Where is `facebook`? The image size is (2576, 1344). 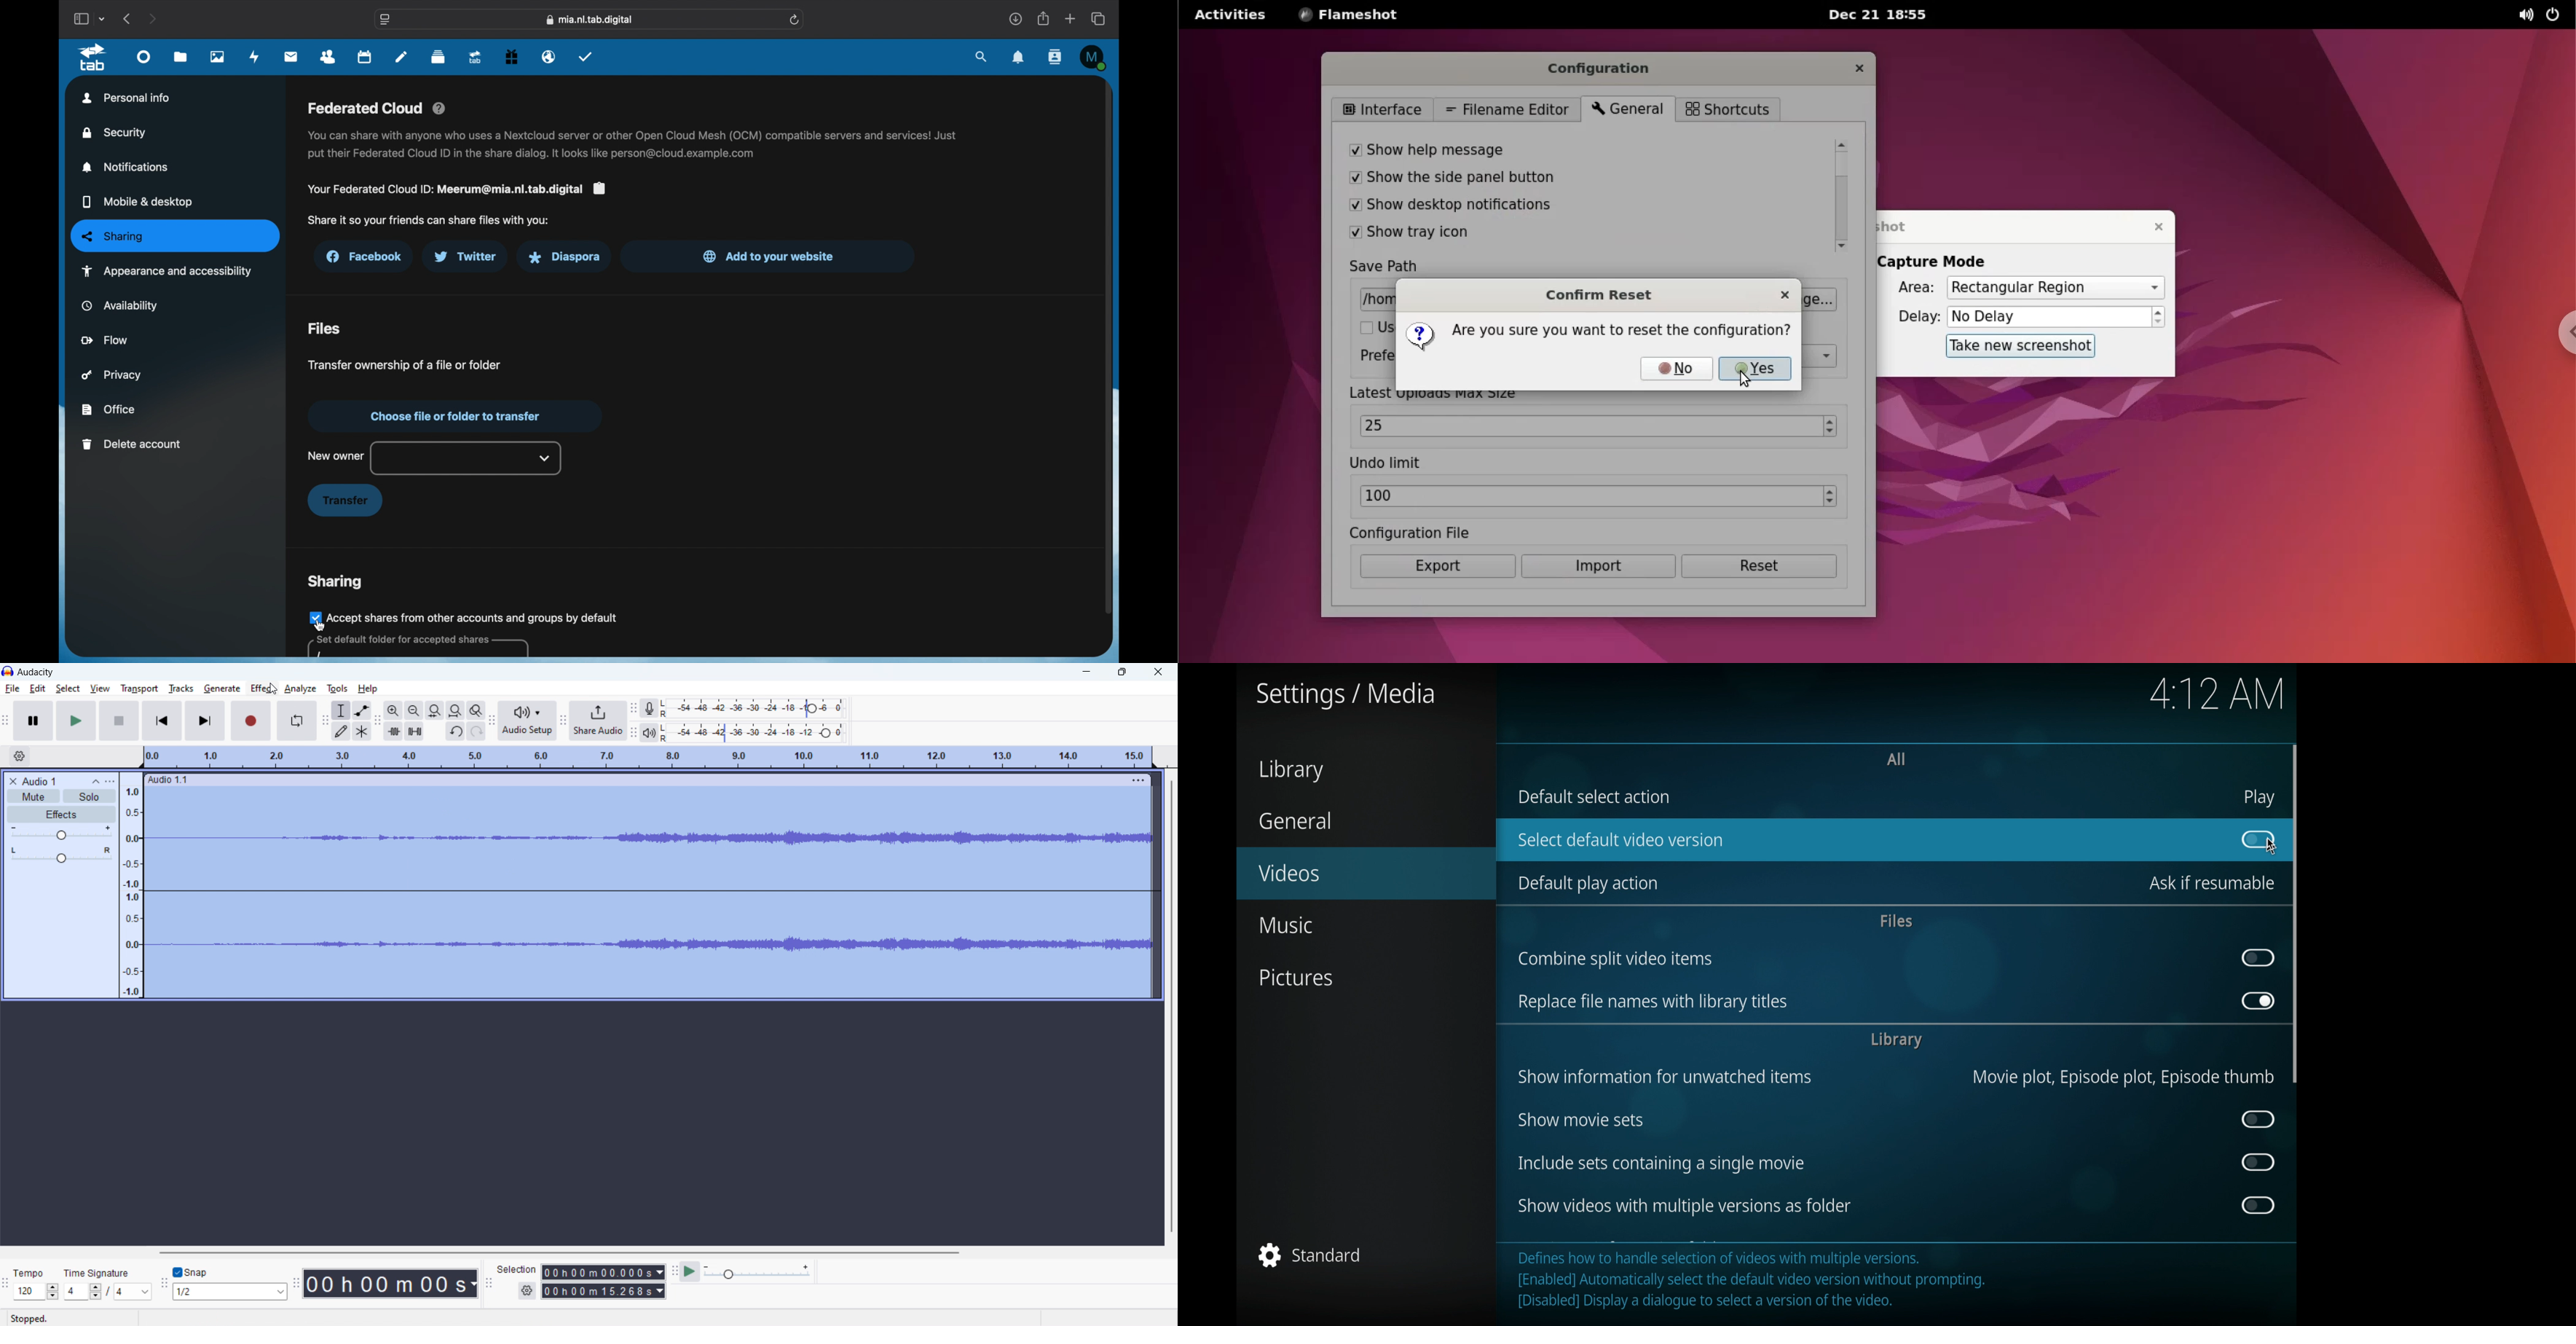 facebook is located at coordinates (366, 257).